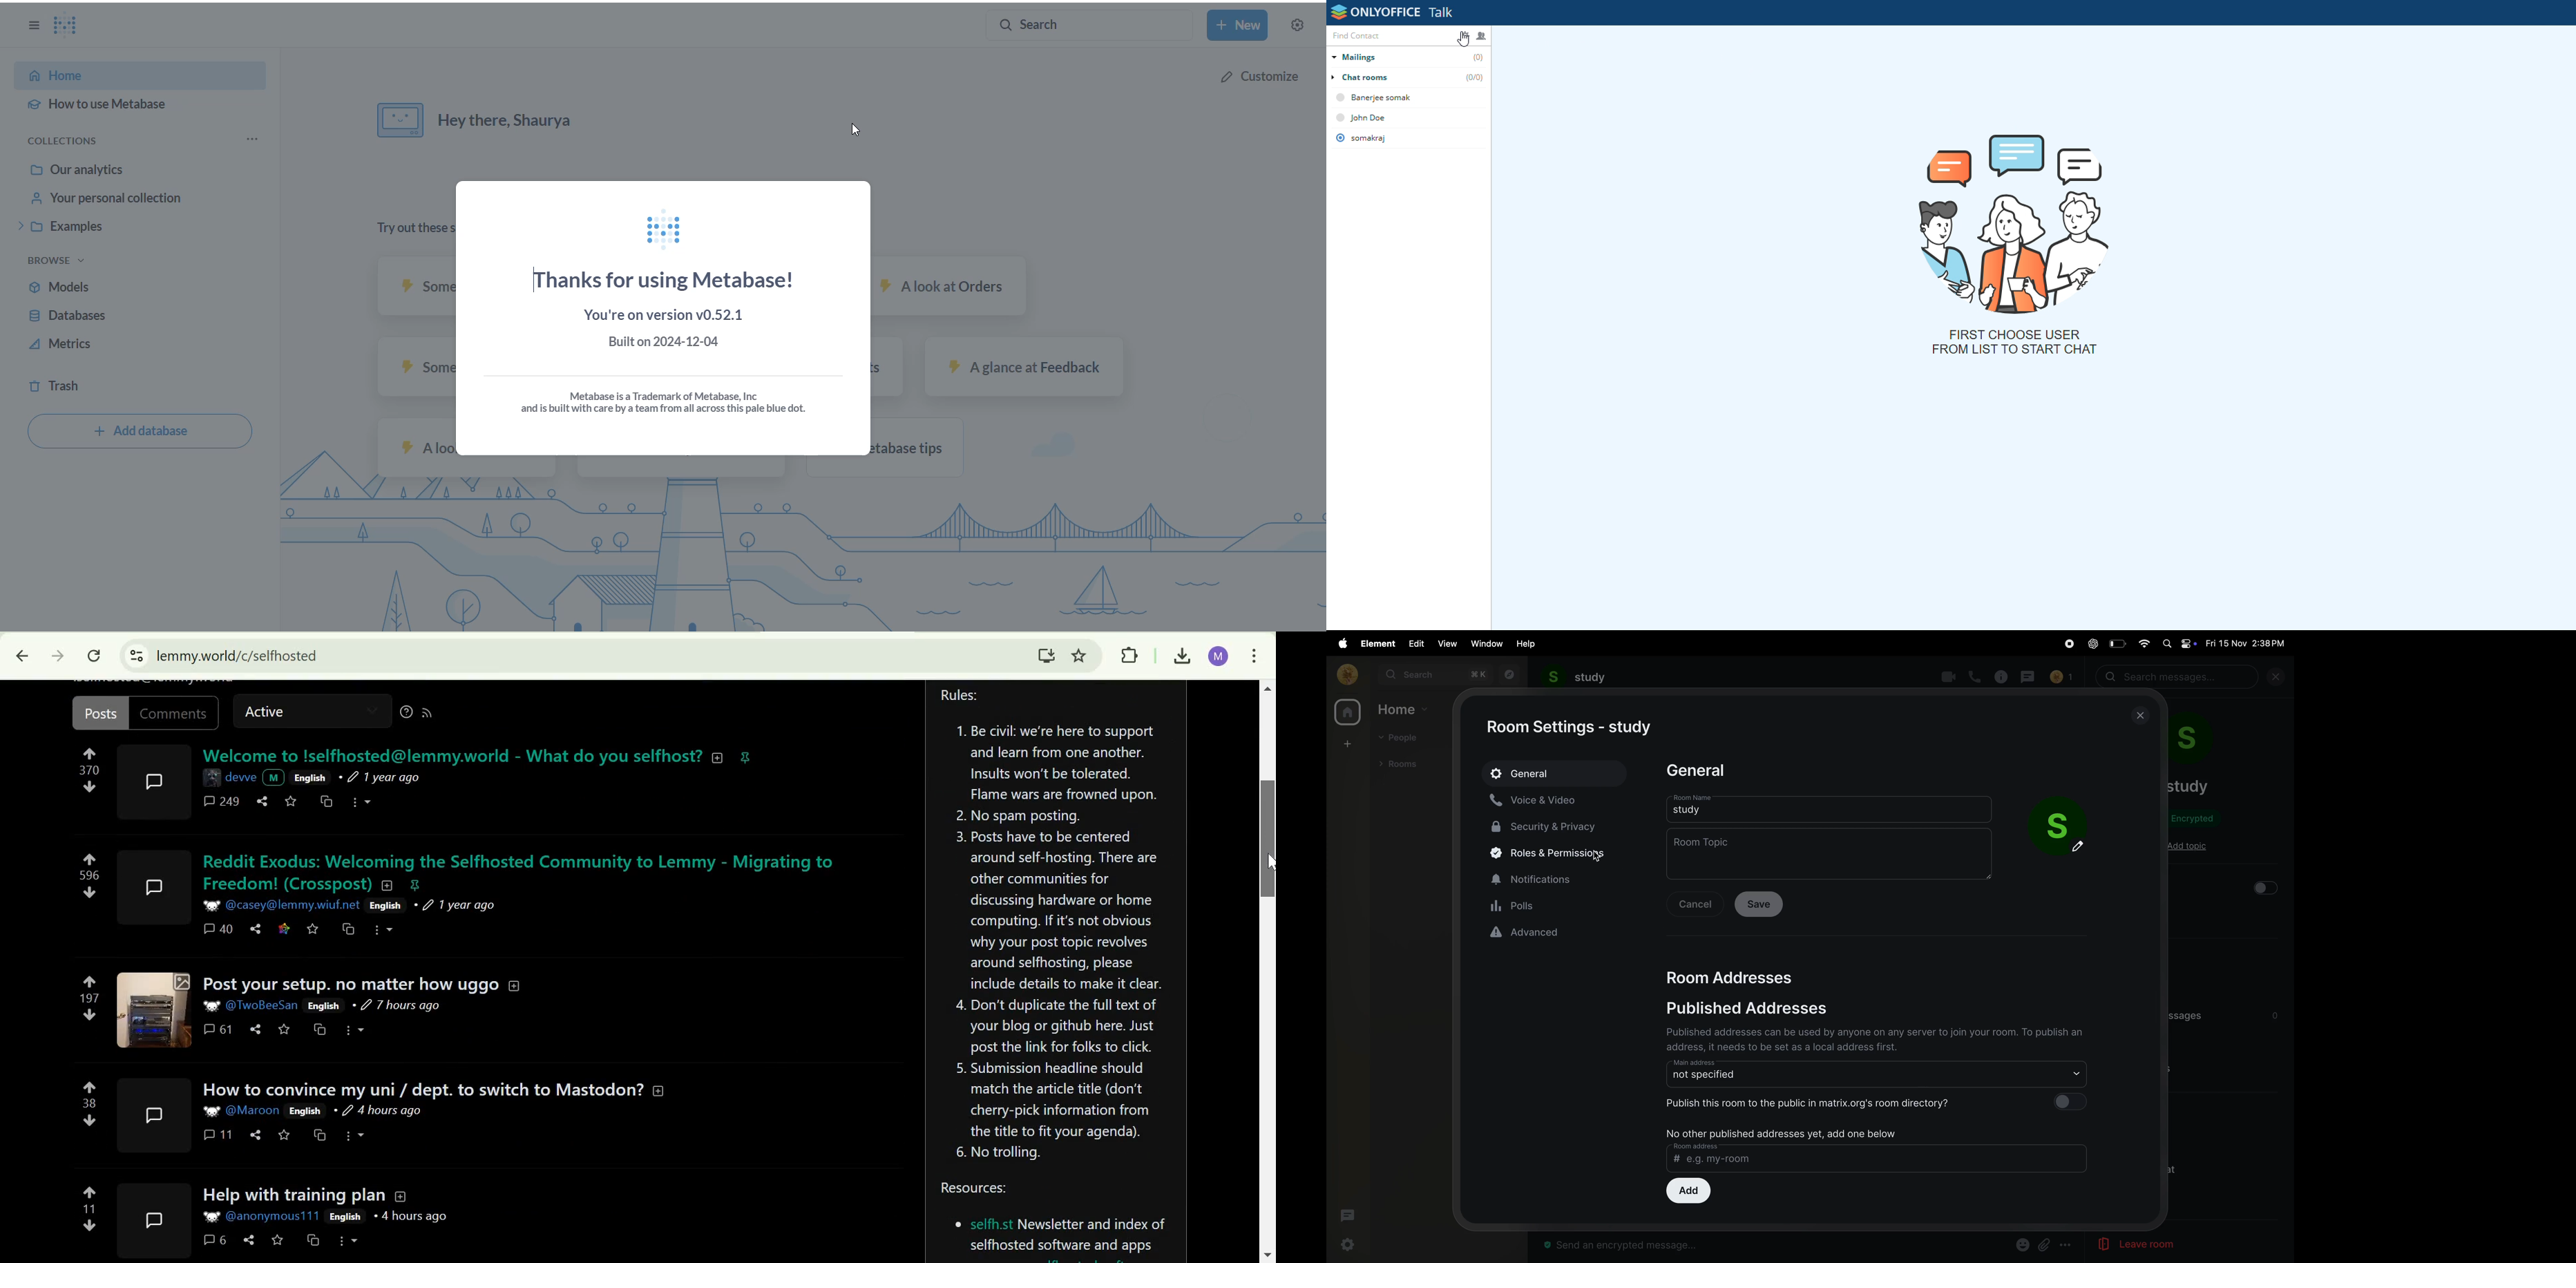 Image resolution: width=2576 pixels, height=1288 pixels. Describe the element at coordinates (209, 1218) in the screenshot. I see `image` at that location.